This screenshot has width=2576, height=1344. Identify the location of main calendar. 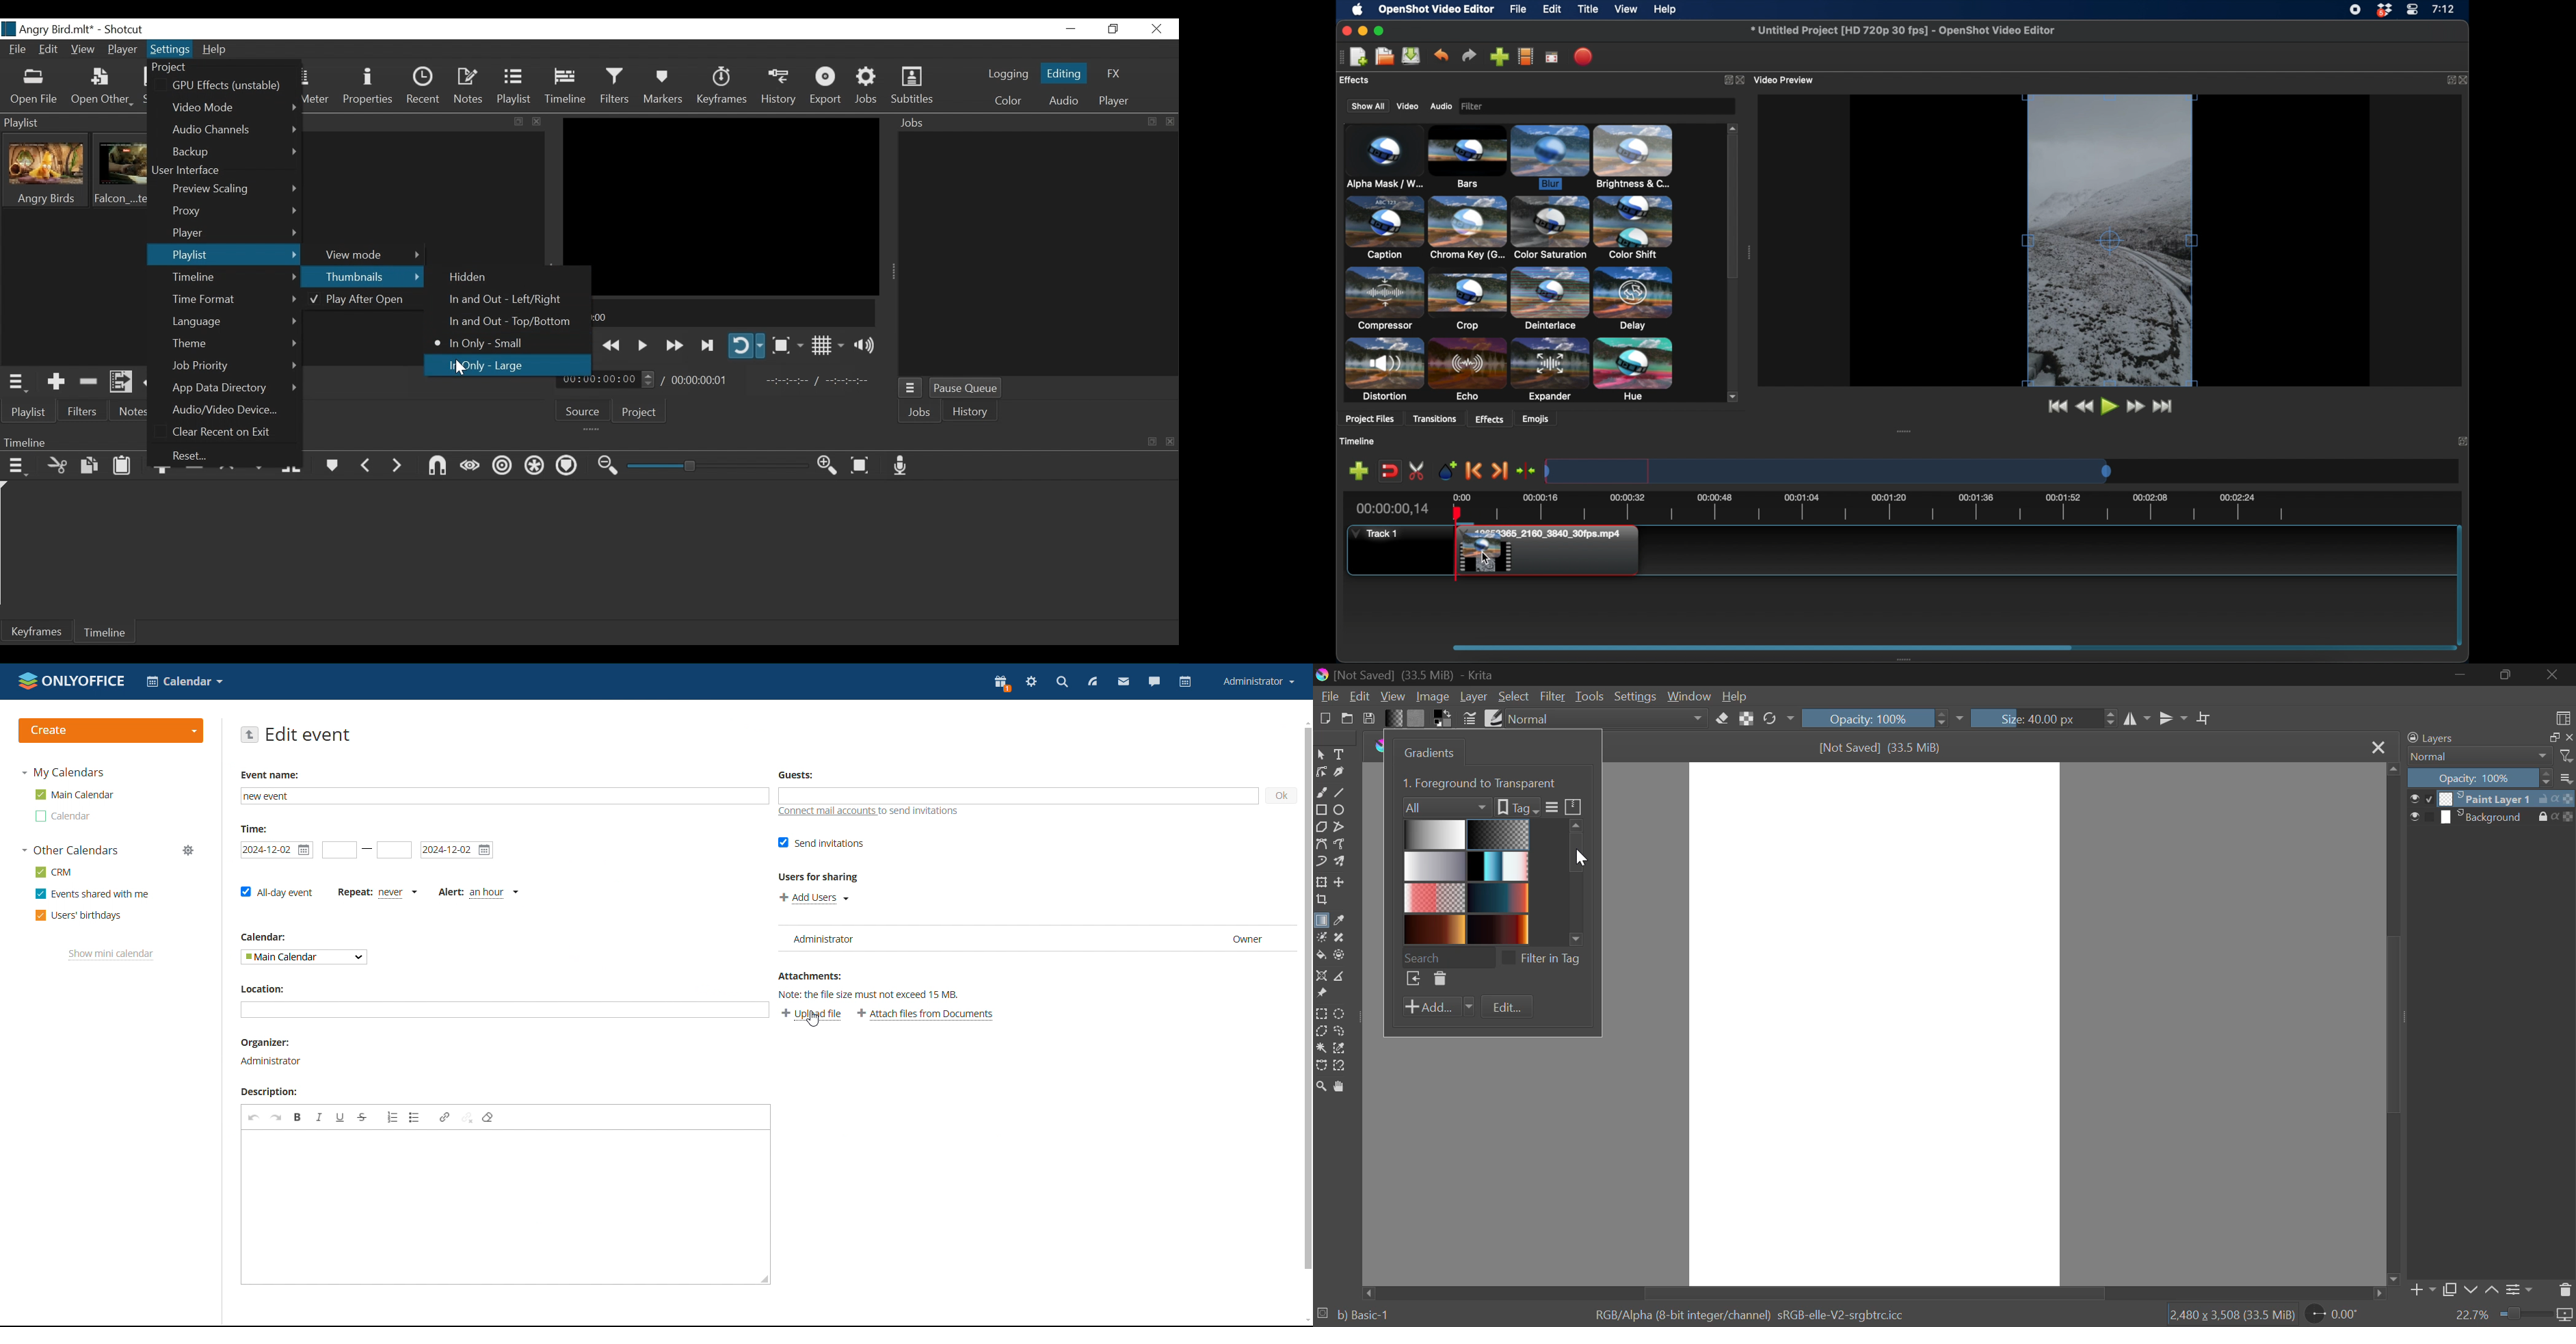
(75, 795).